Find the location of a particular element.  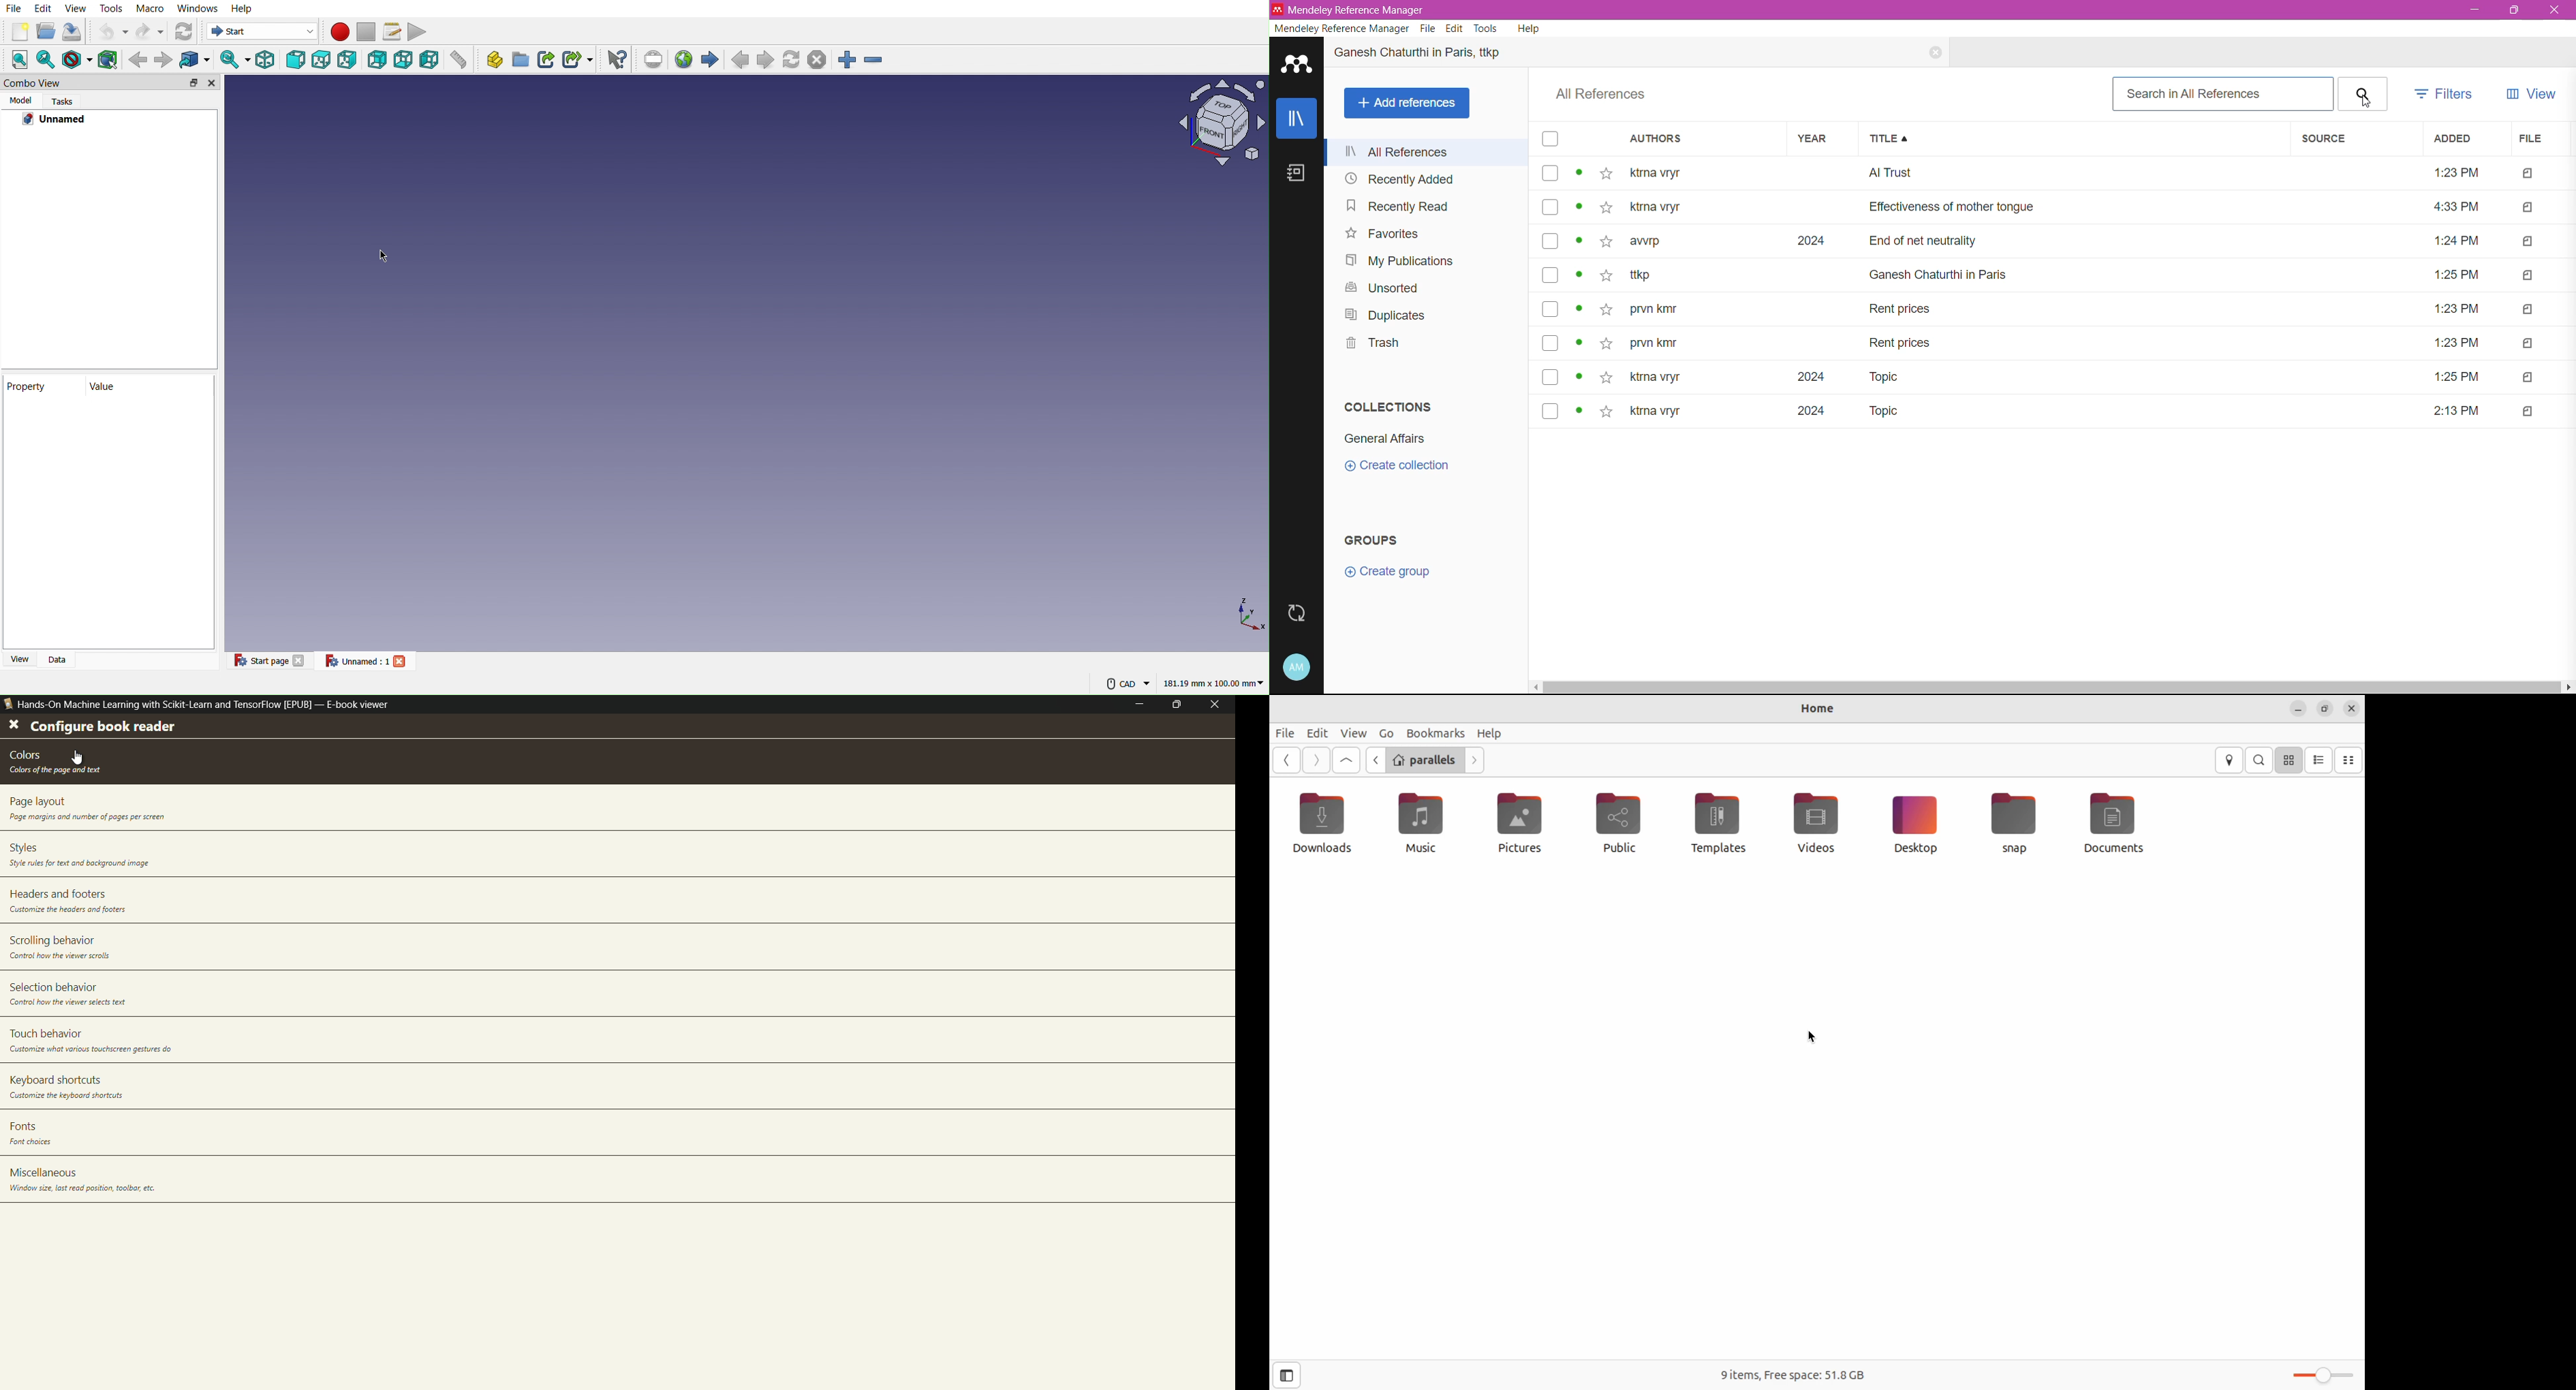

Property is located at coordinates (30, 387).